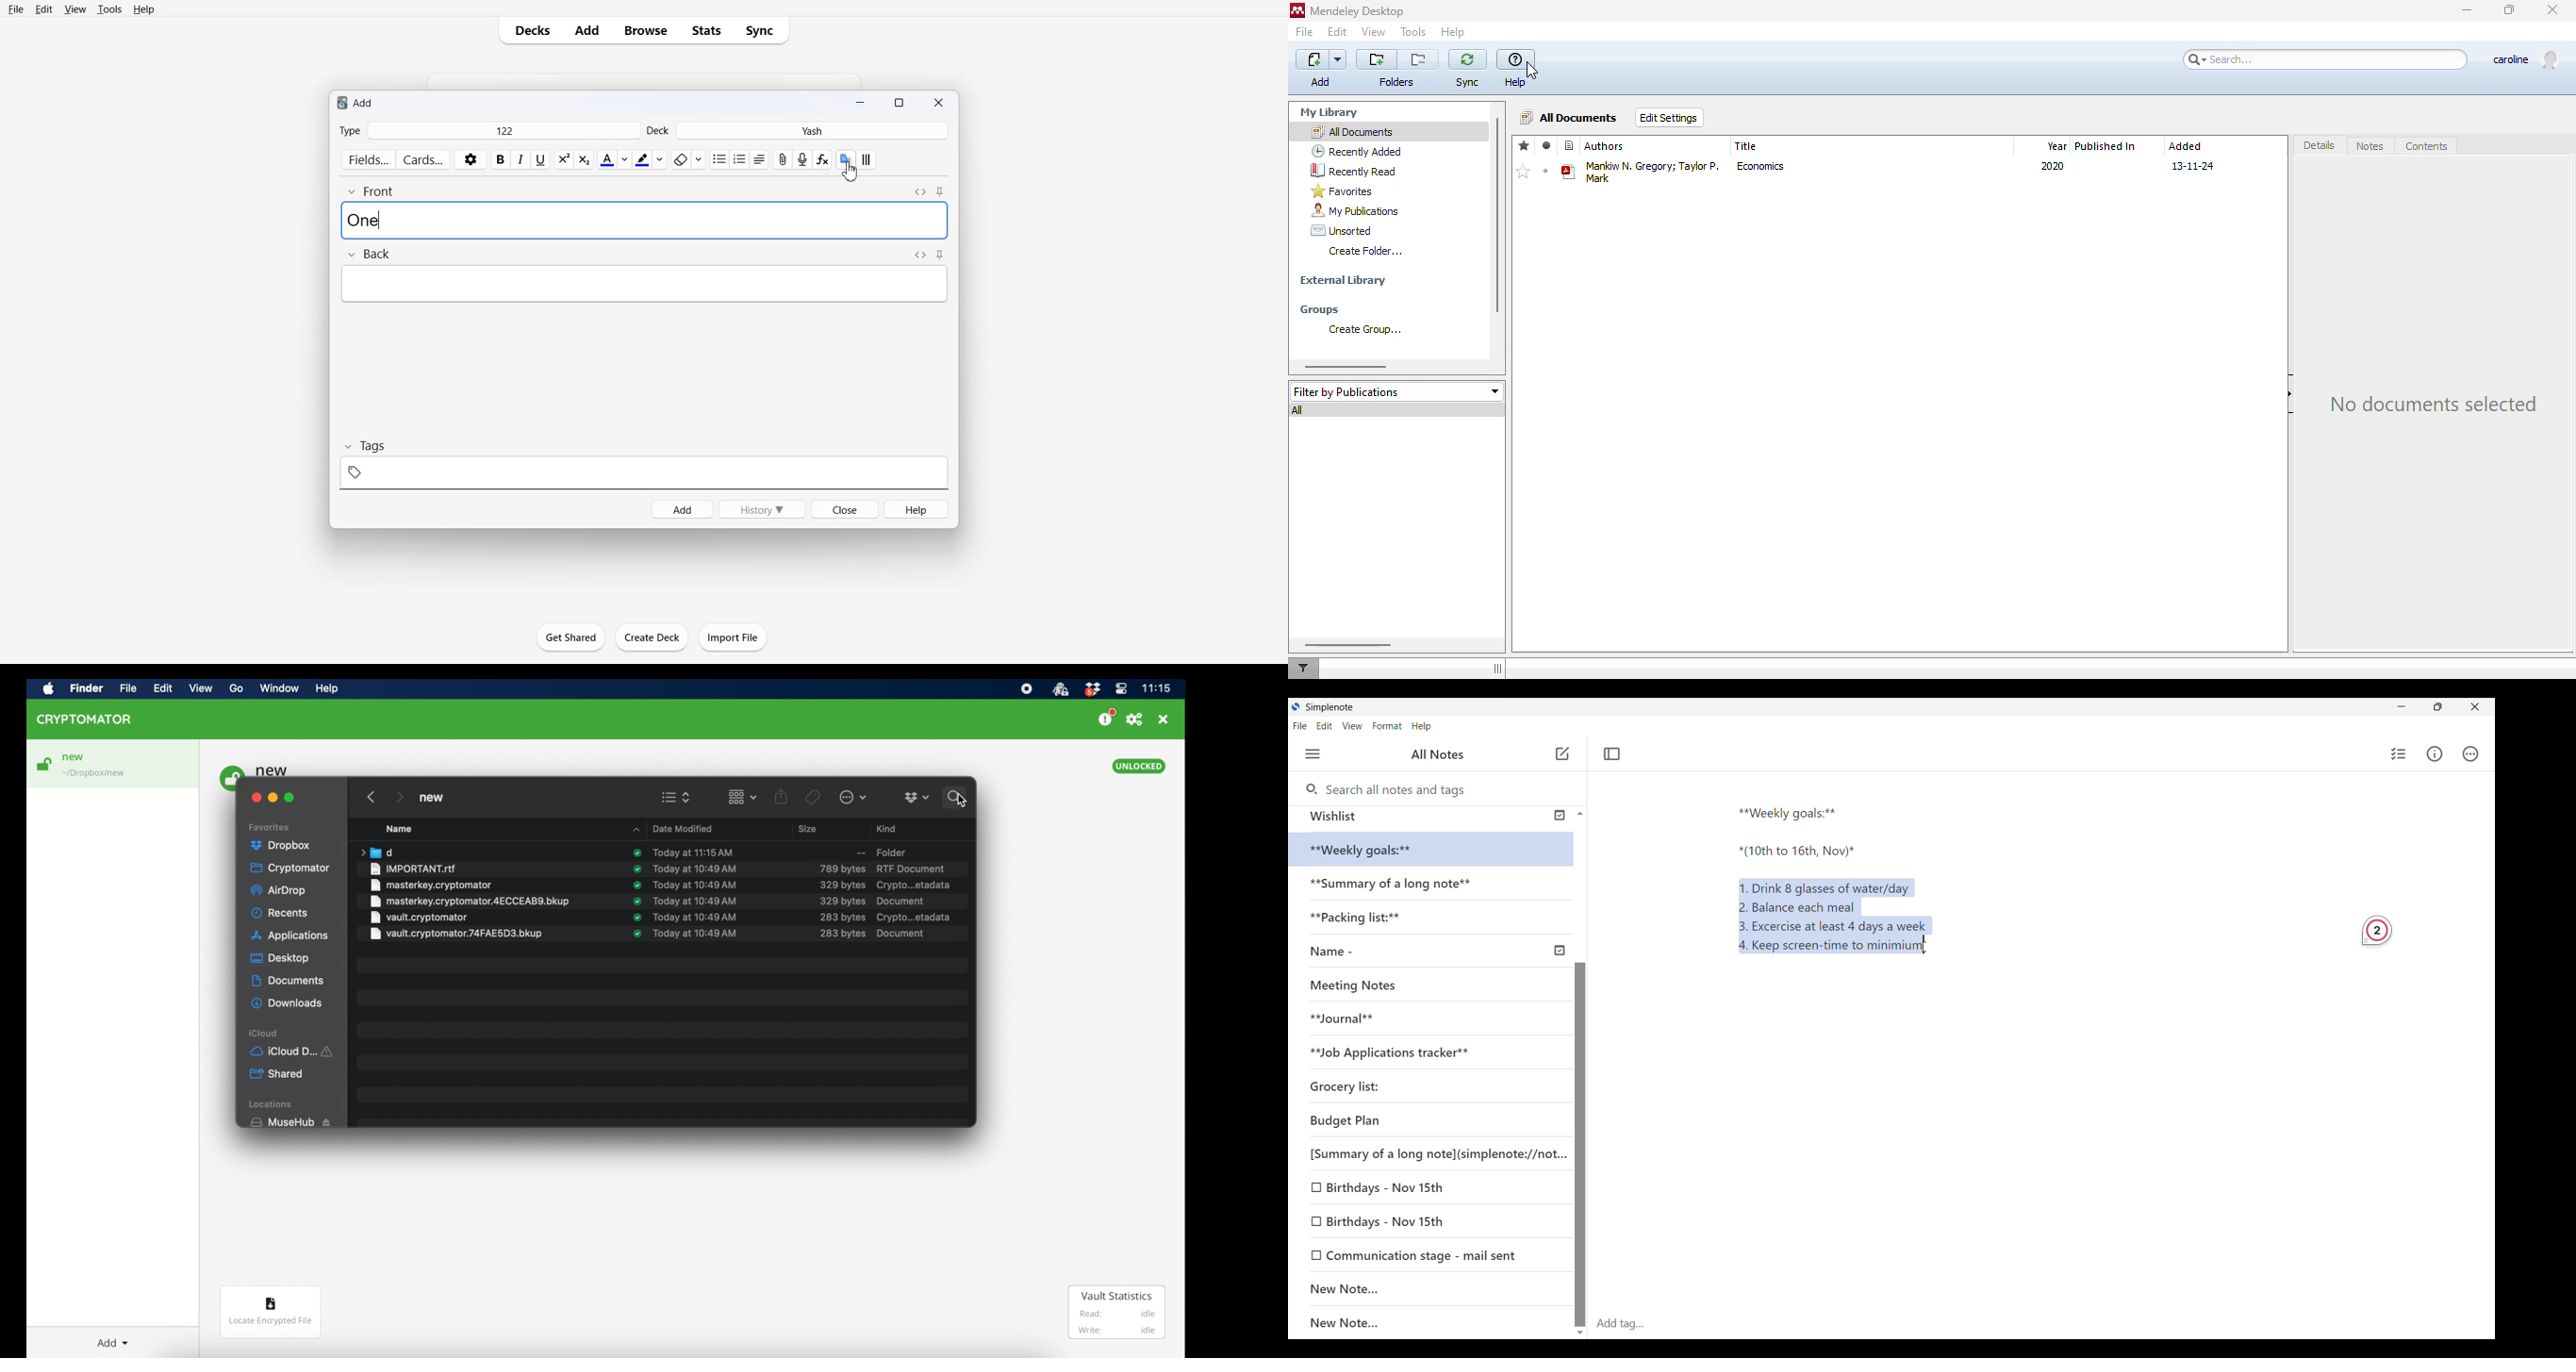 The image size is (2576, 1372). I want to click on file, so click(434, 885).